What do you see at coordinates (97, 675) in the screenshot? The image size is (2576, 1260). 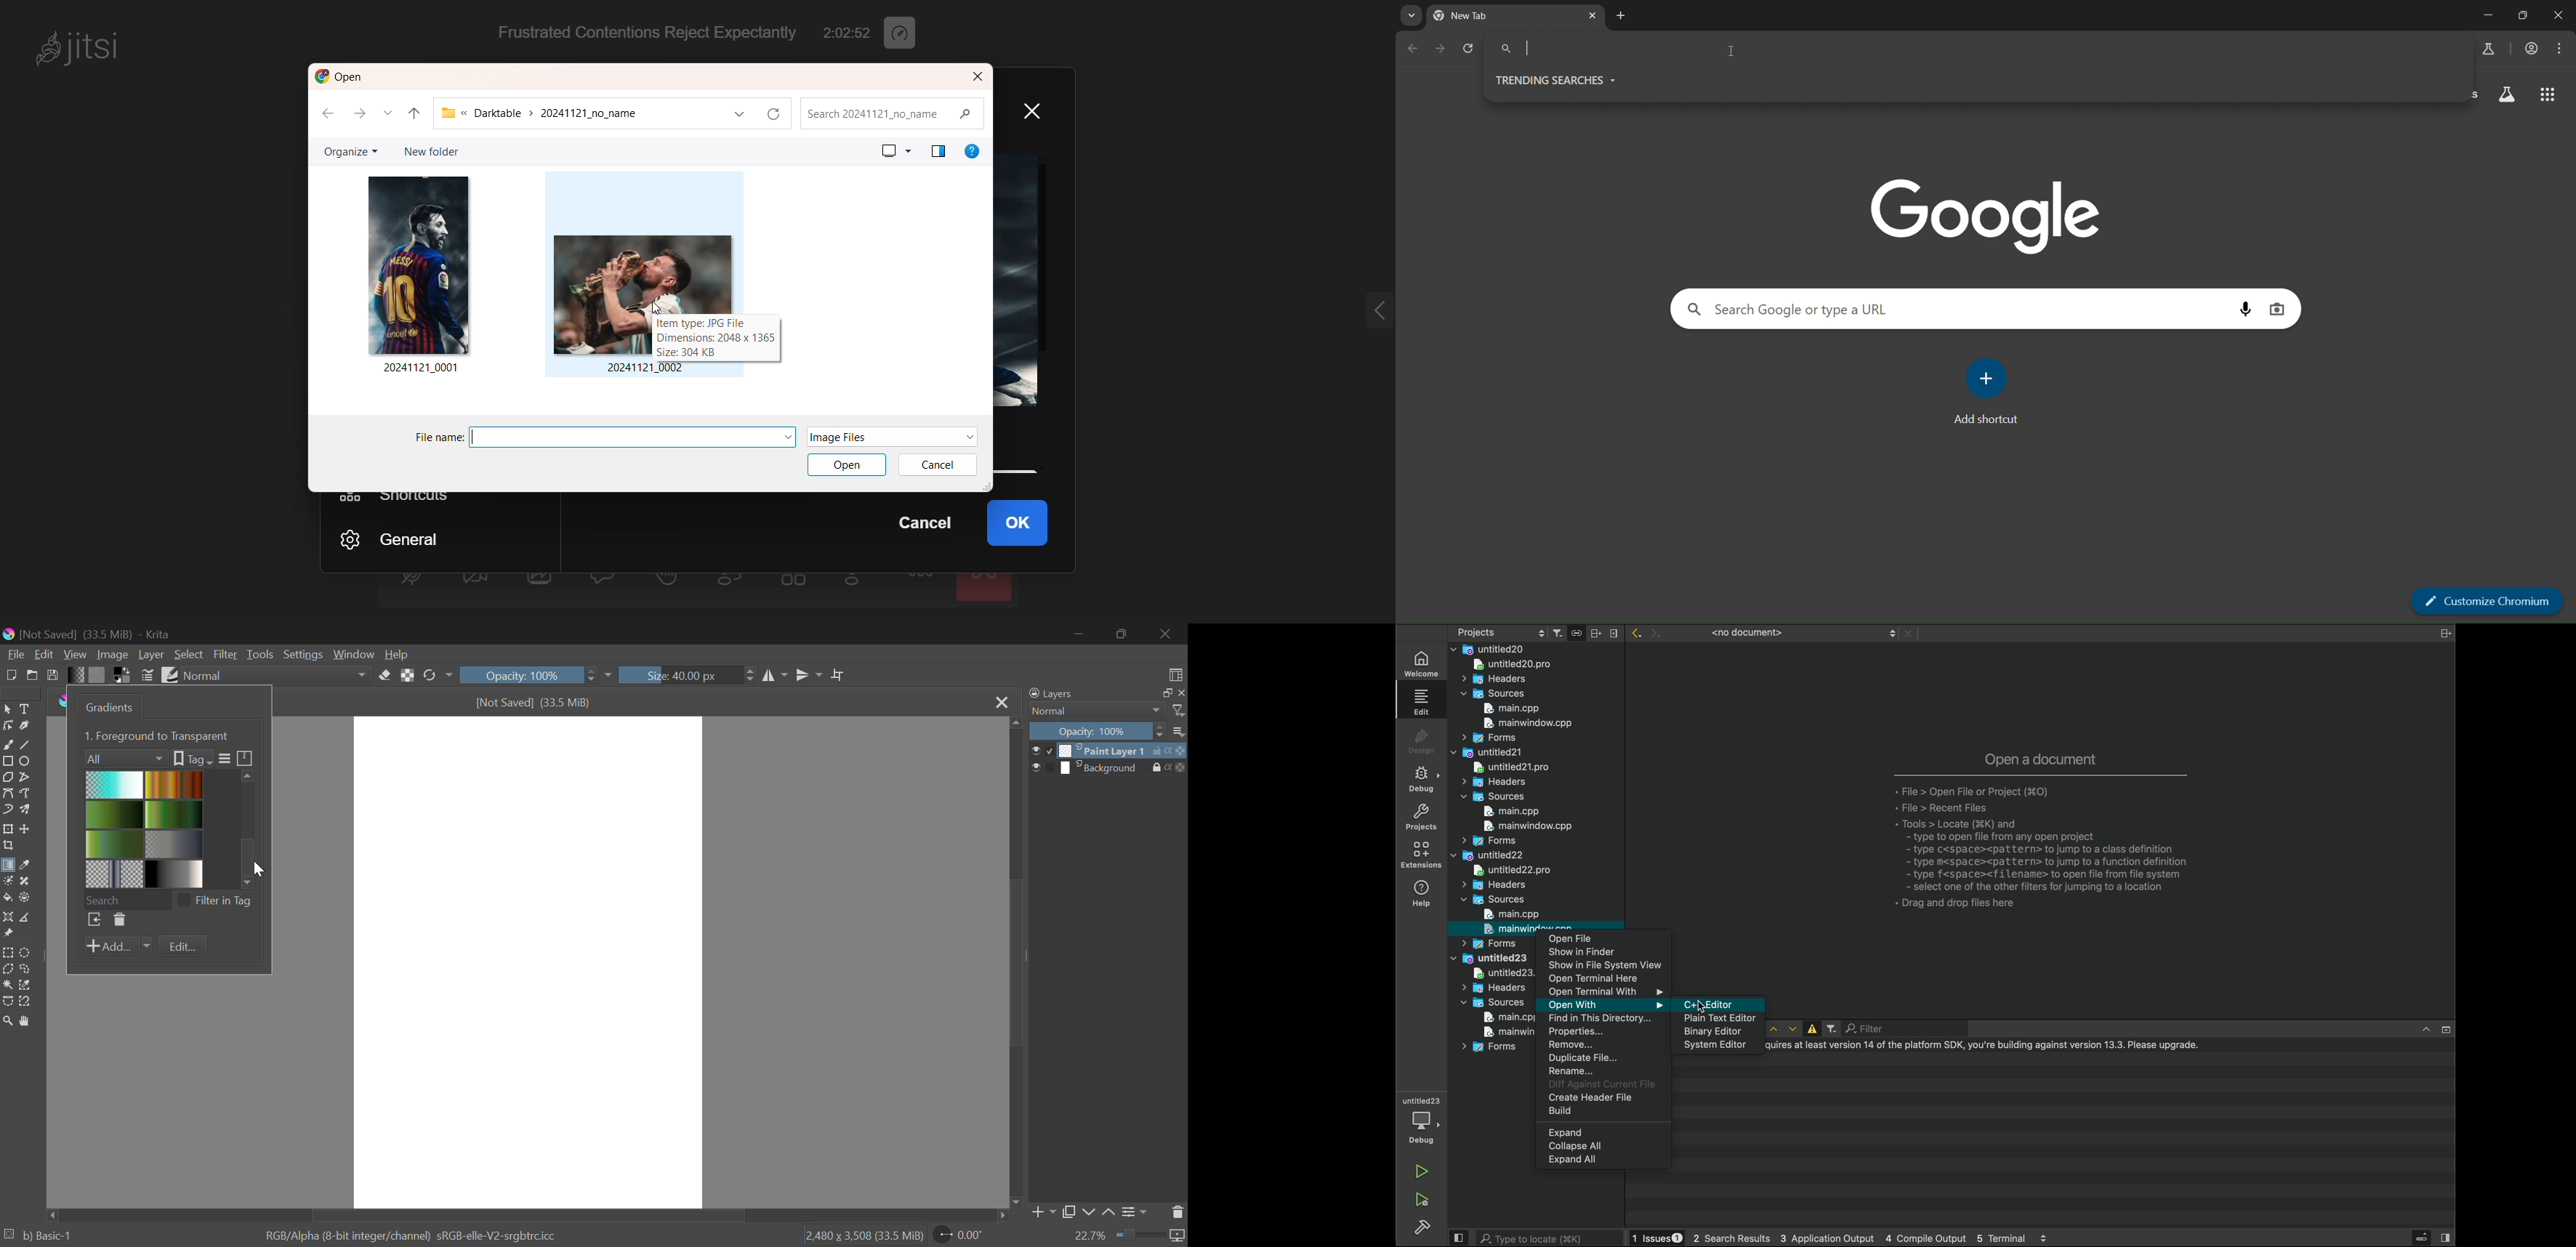 I see `Pattern` at bounding box center [97, 675].